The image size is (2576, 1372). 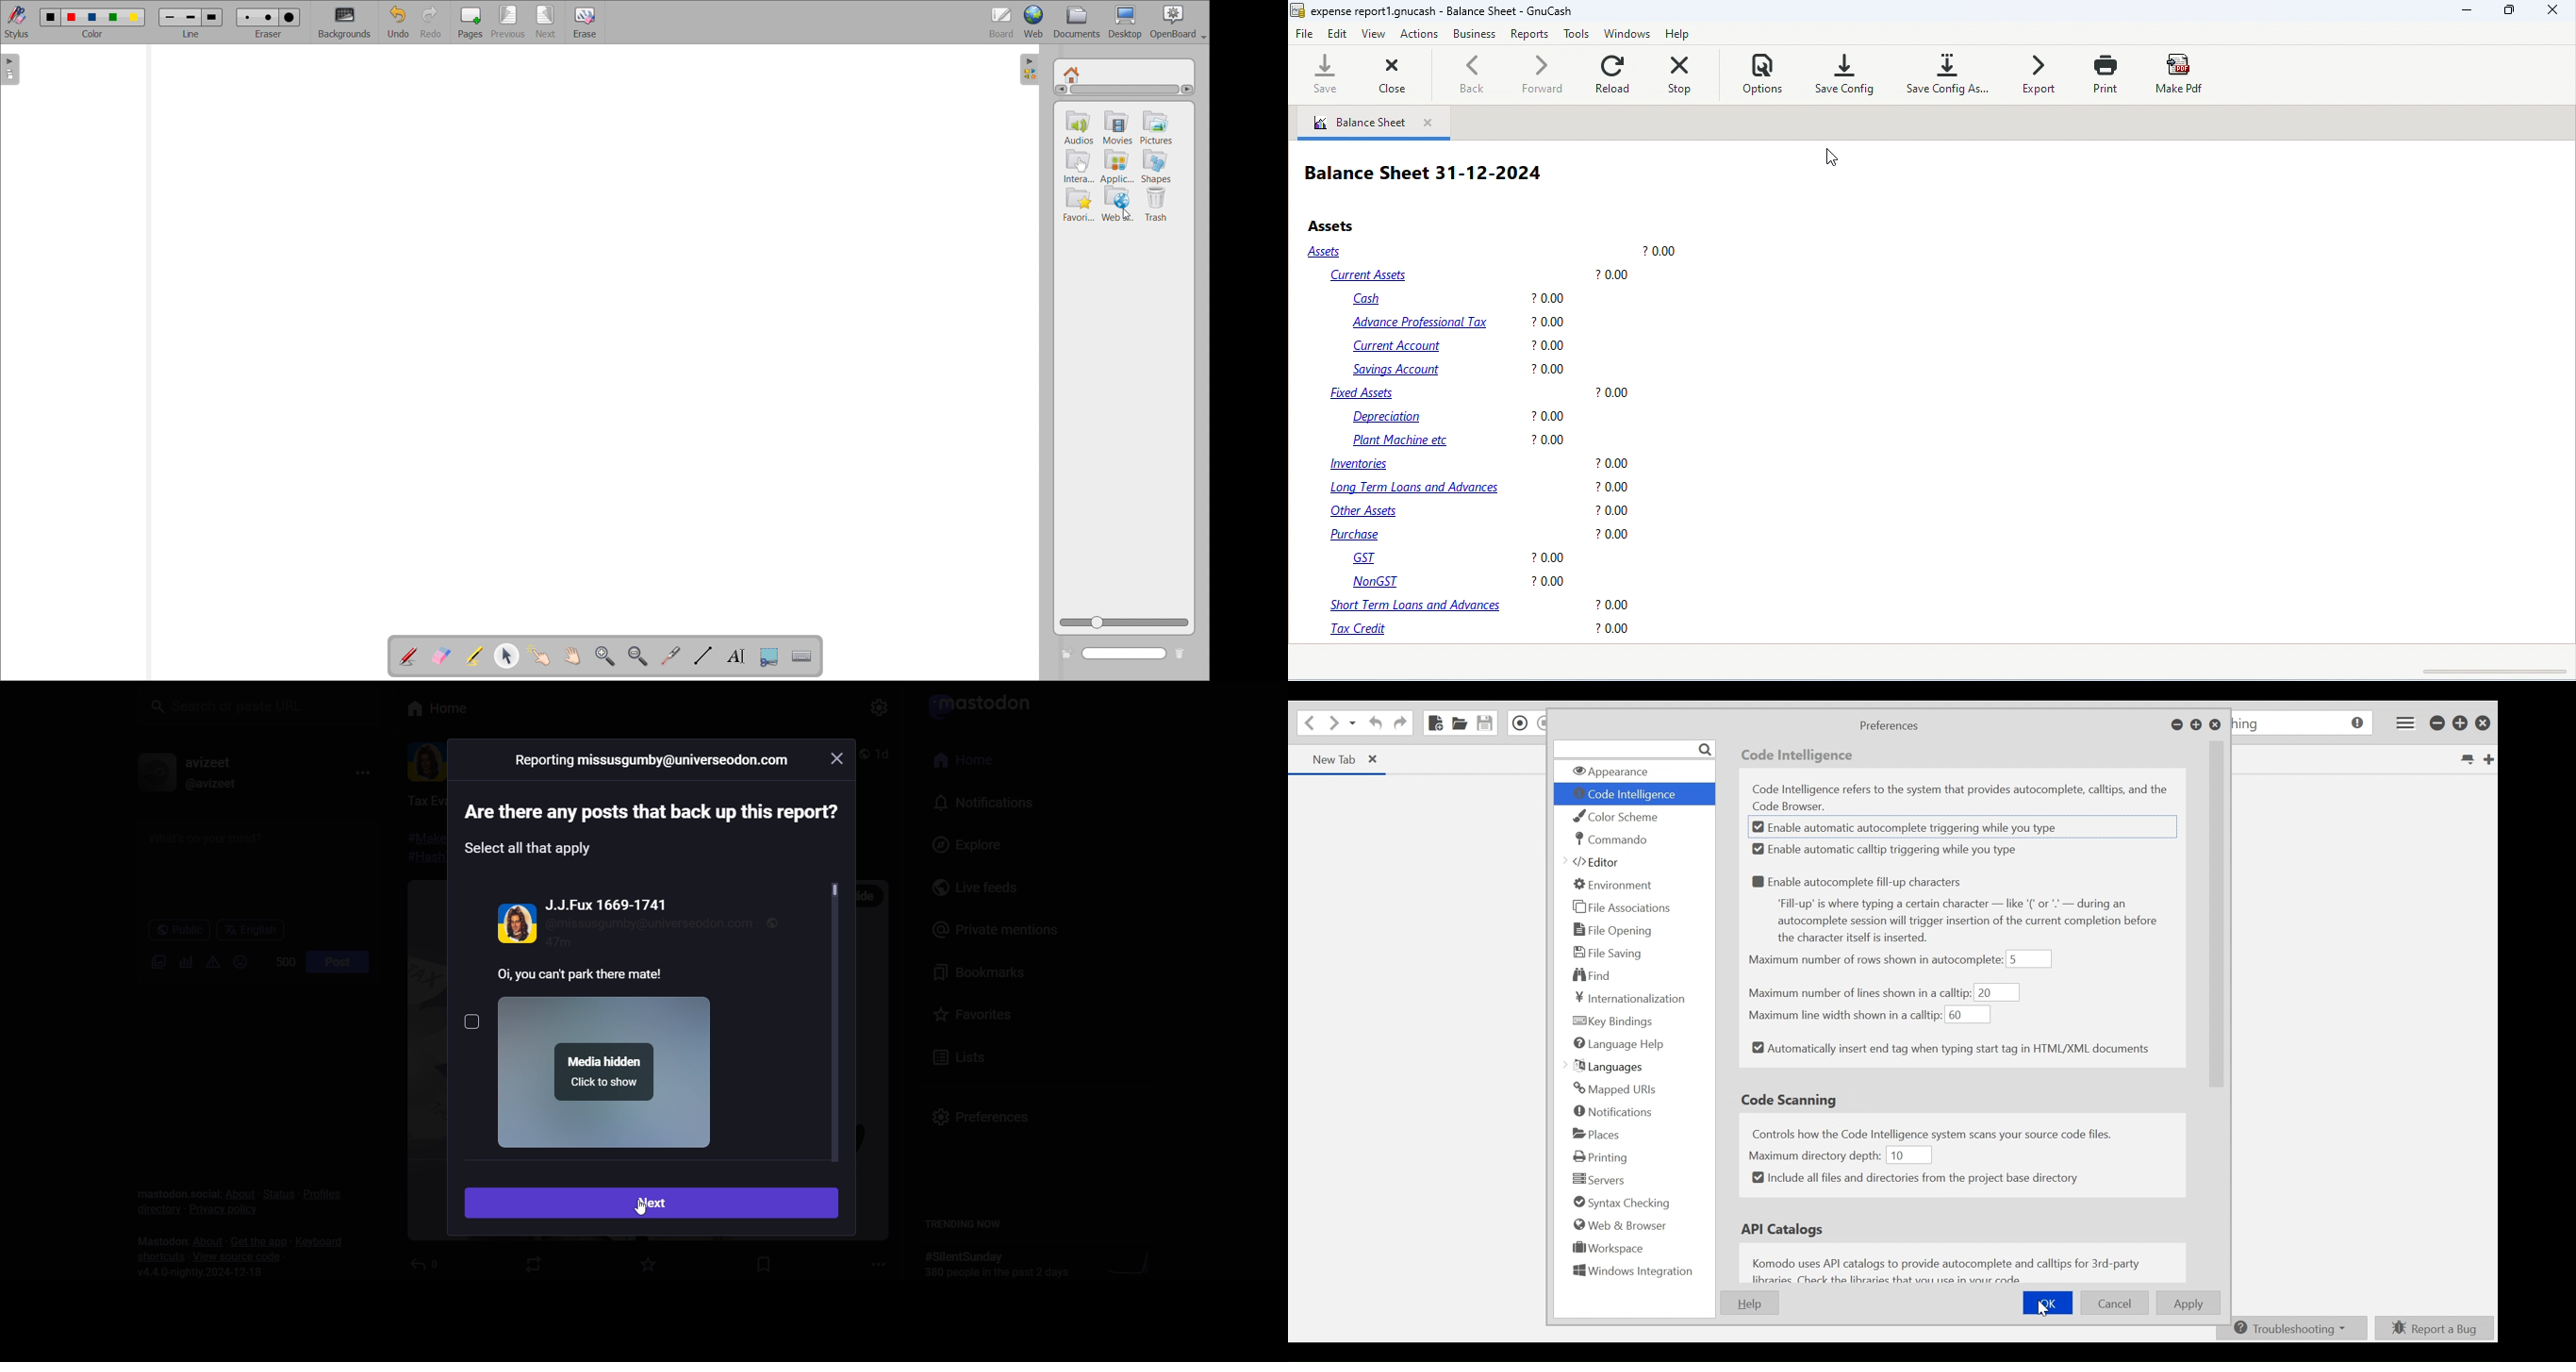 I want to click on forward, so click(x=1544, y=74).